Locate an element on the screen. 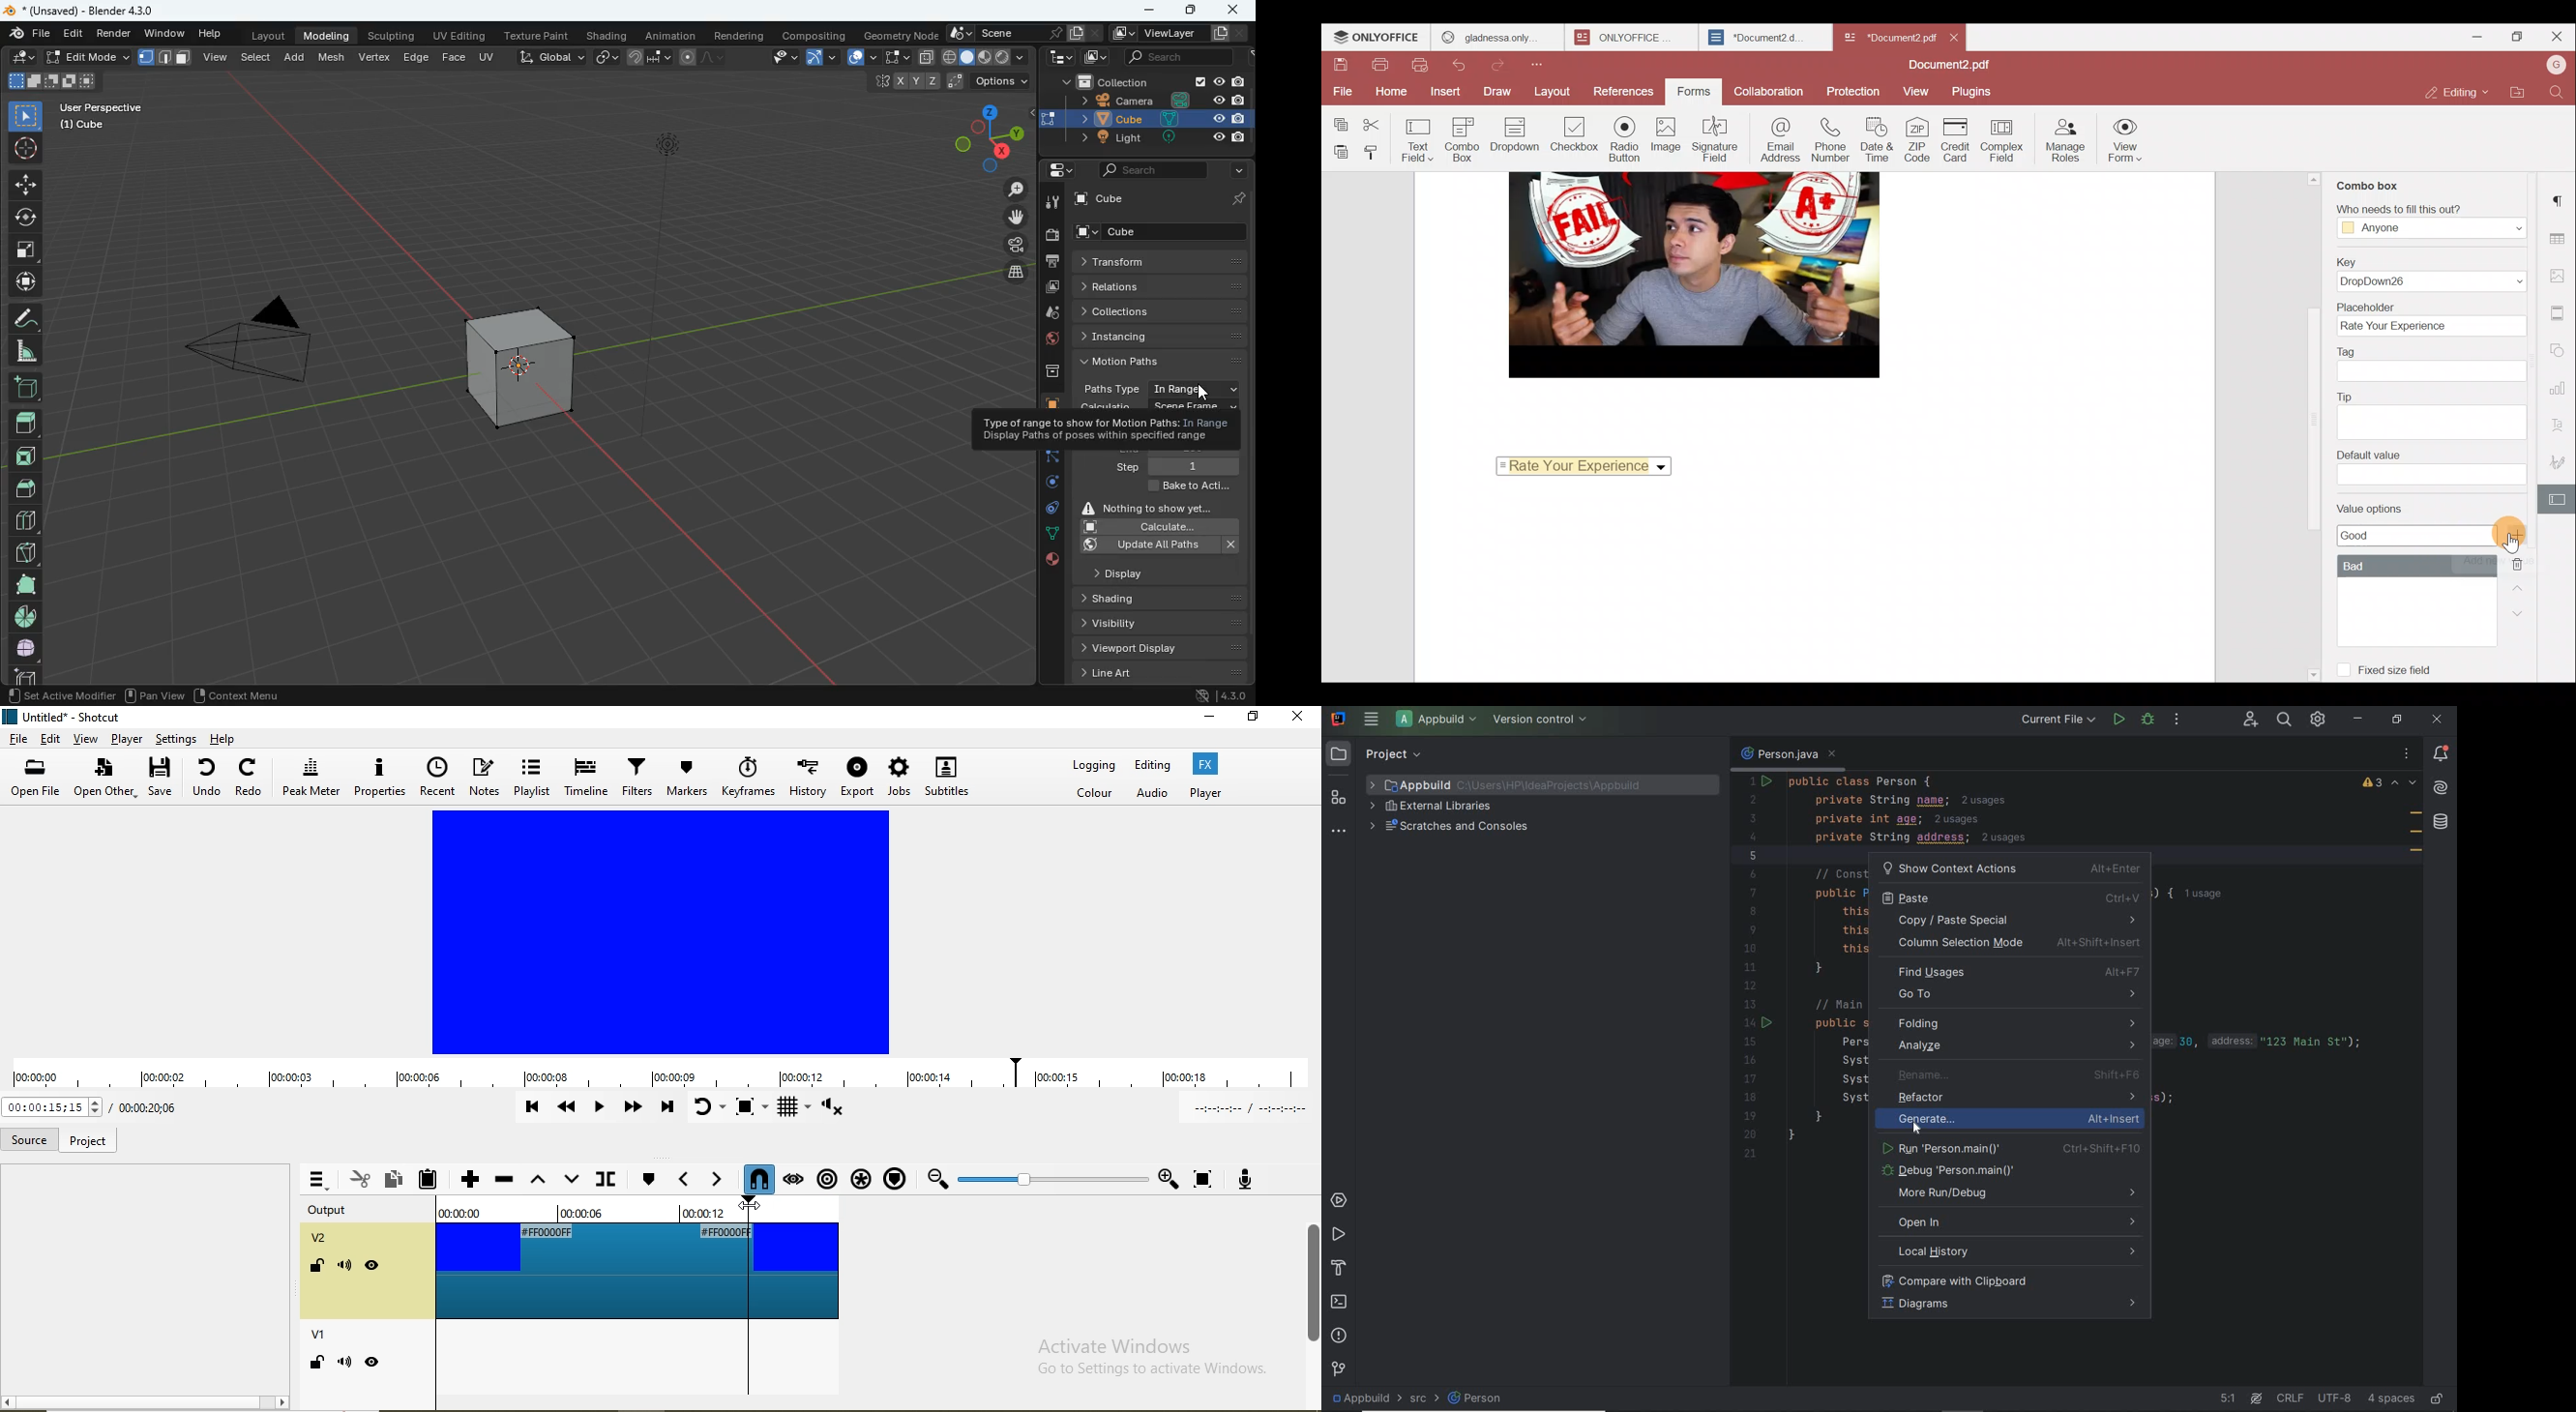 The image size is (2576, 1428). Copy style is located at coordinates (1378, 152).